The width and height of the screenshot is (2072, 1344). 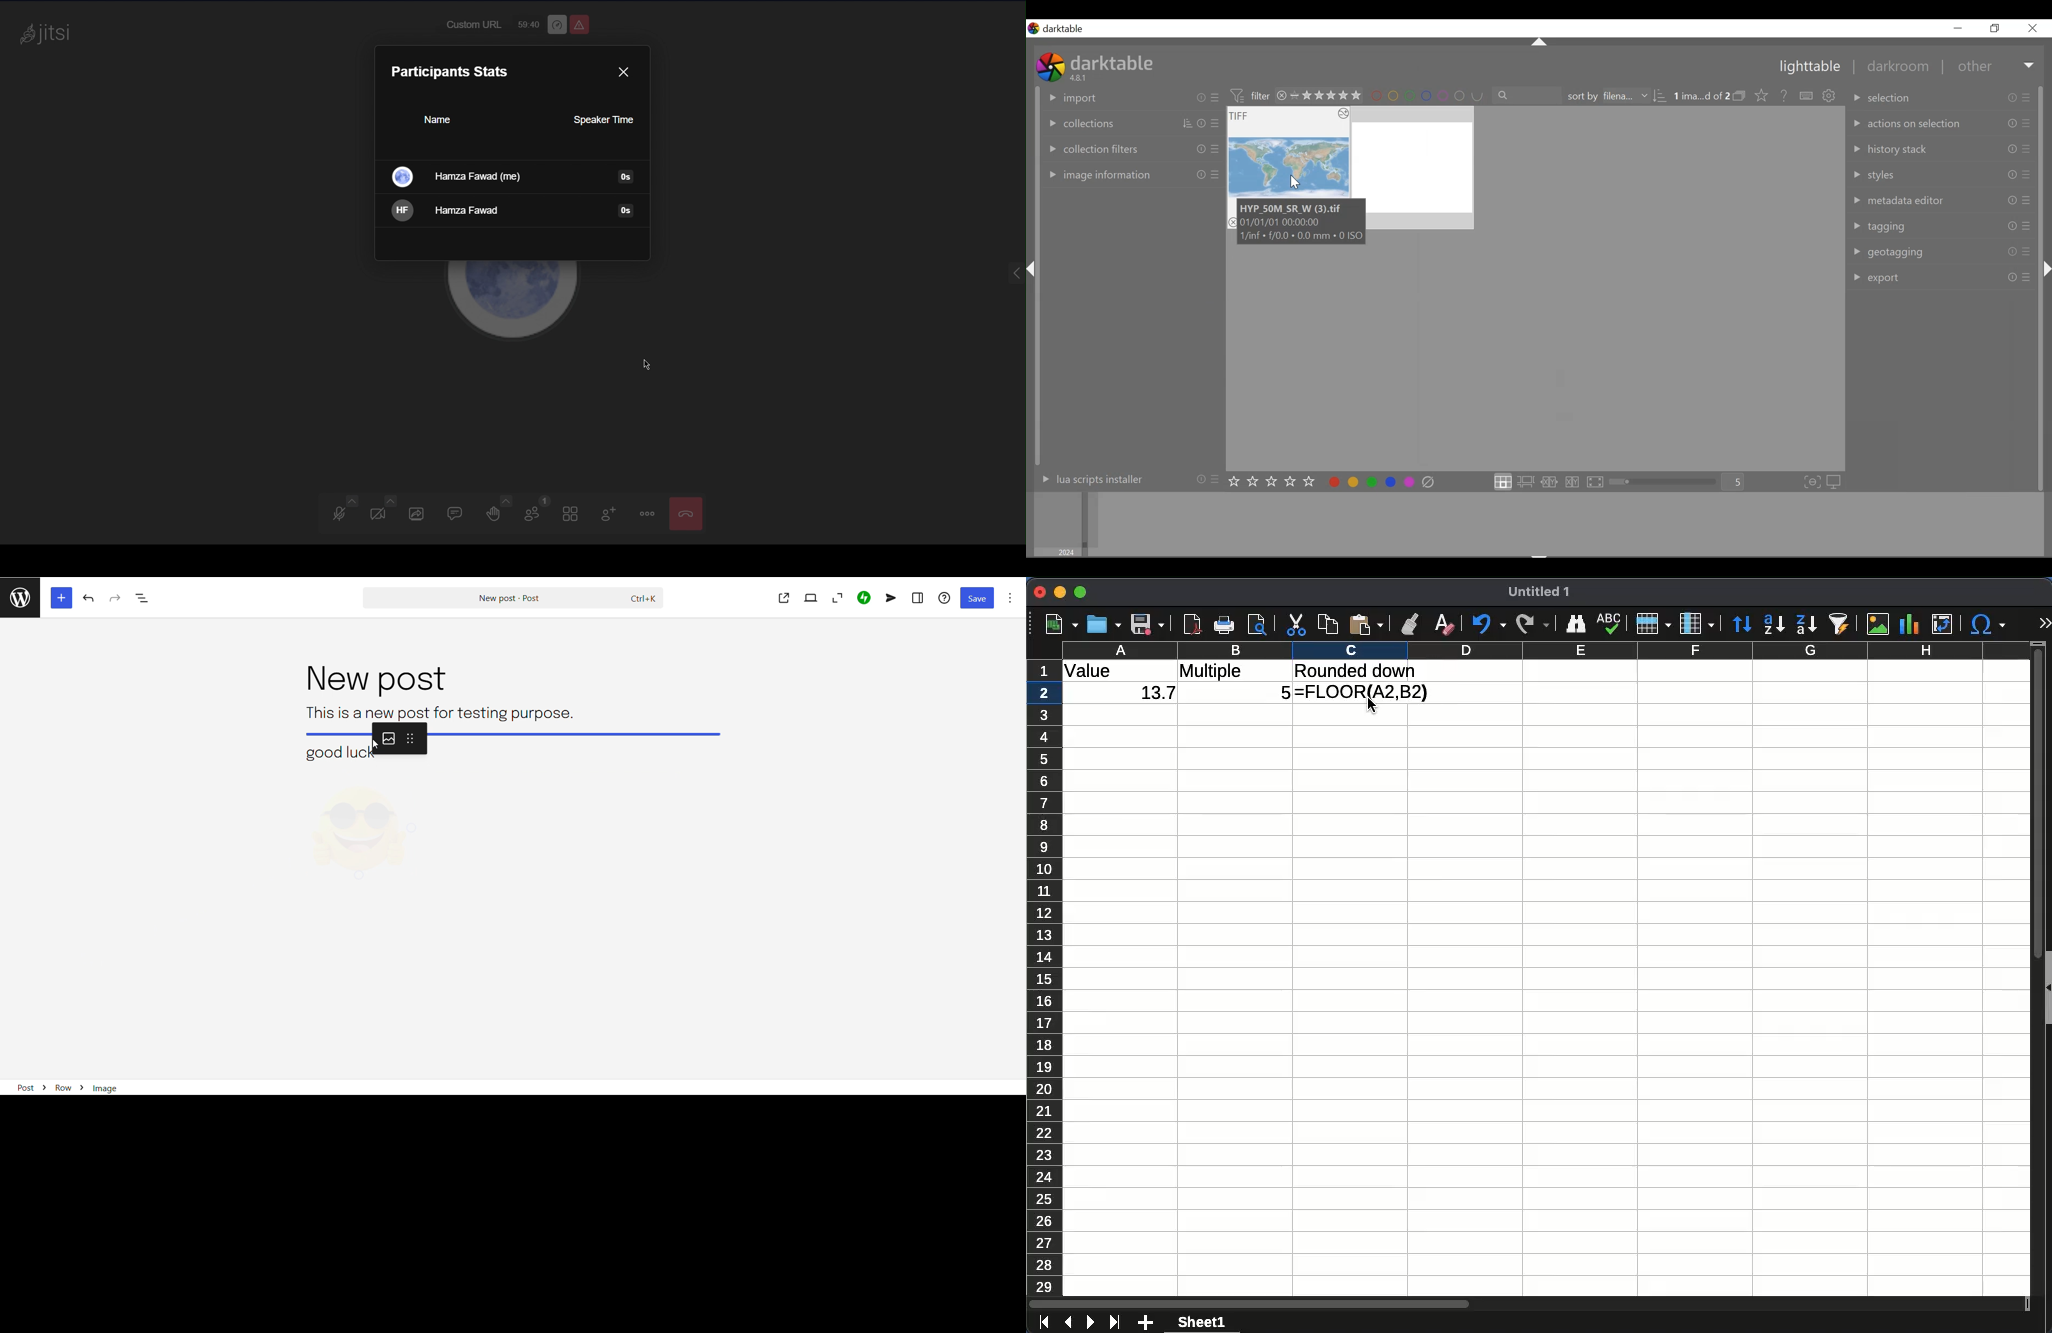 I want to click on zoom slider, so click(x=1665, y=482).